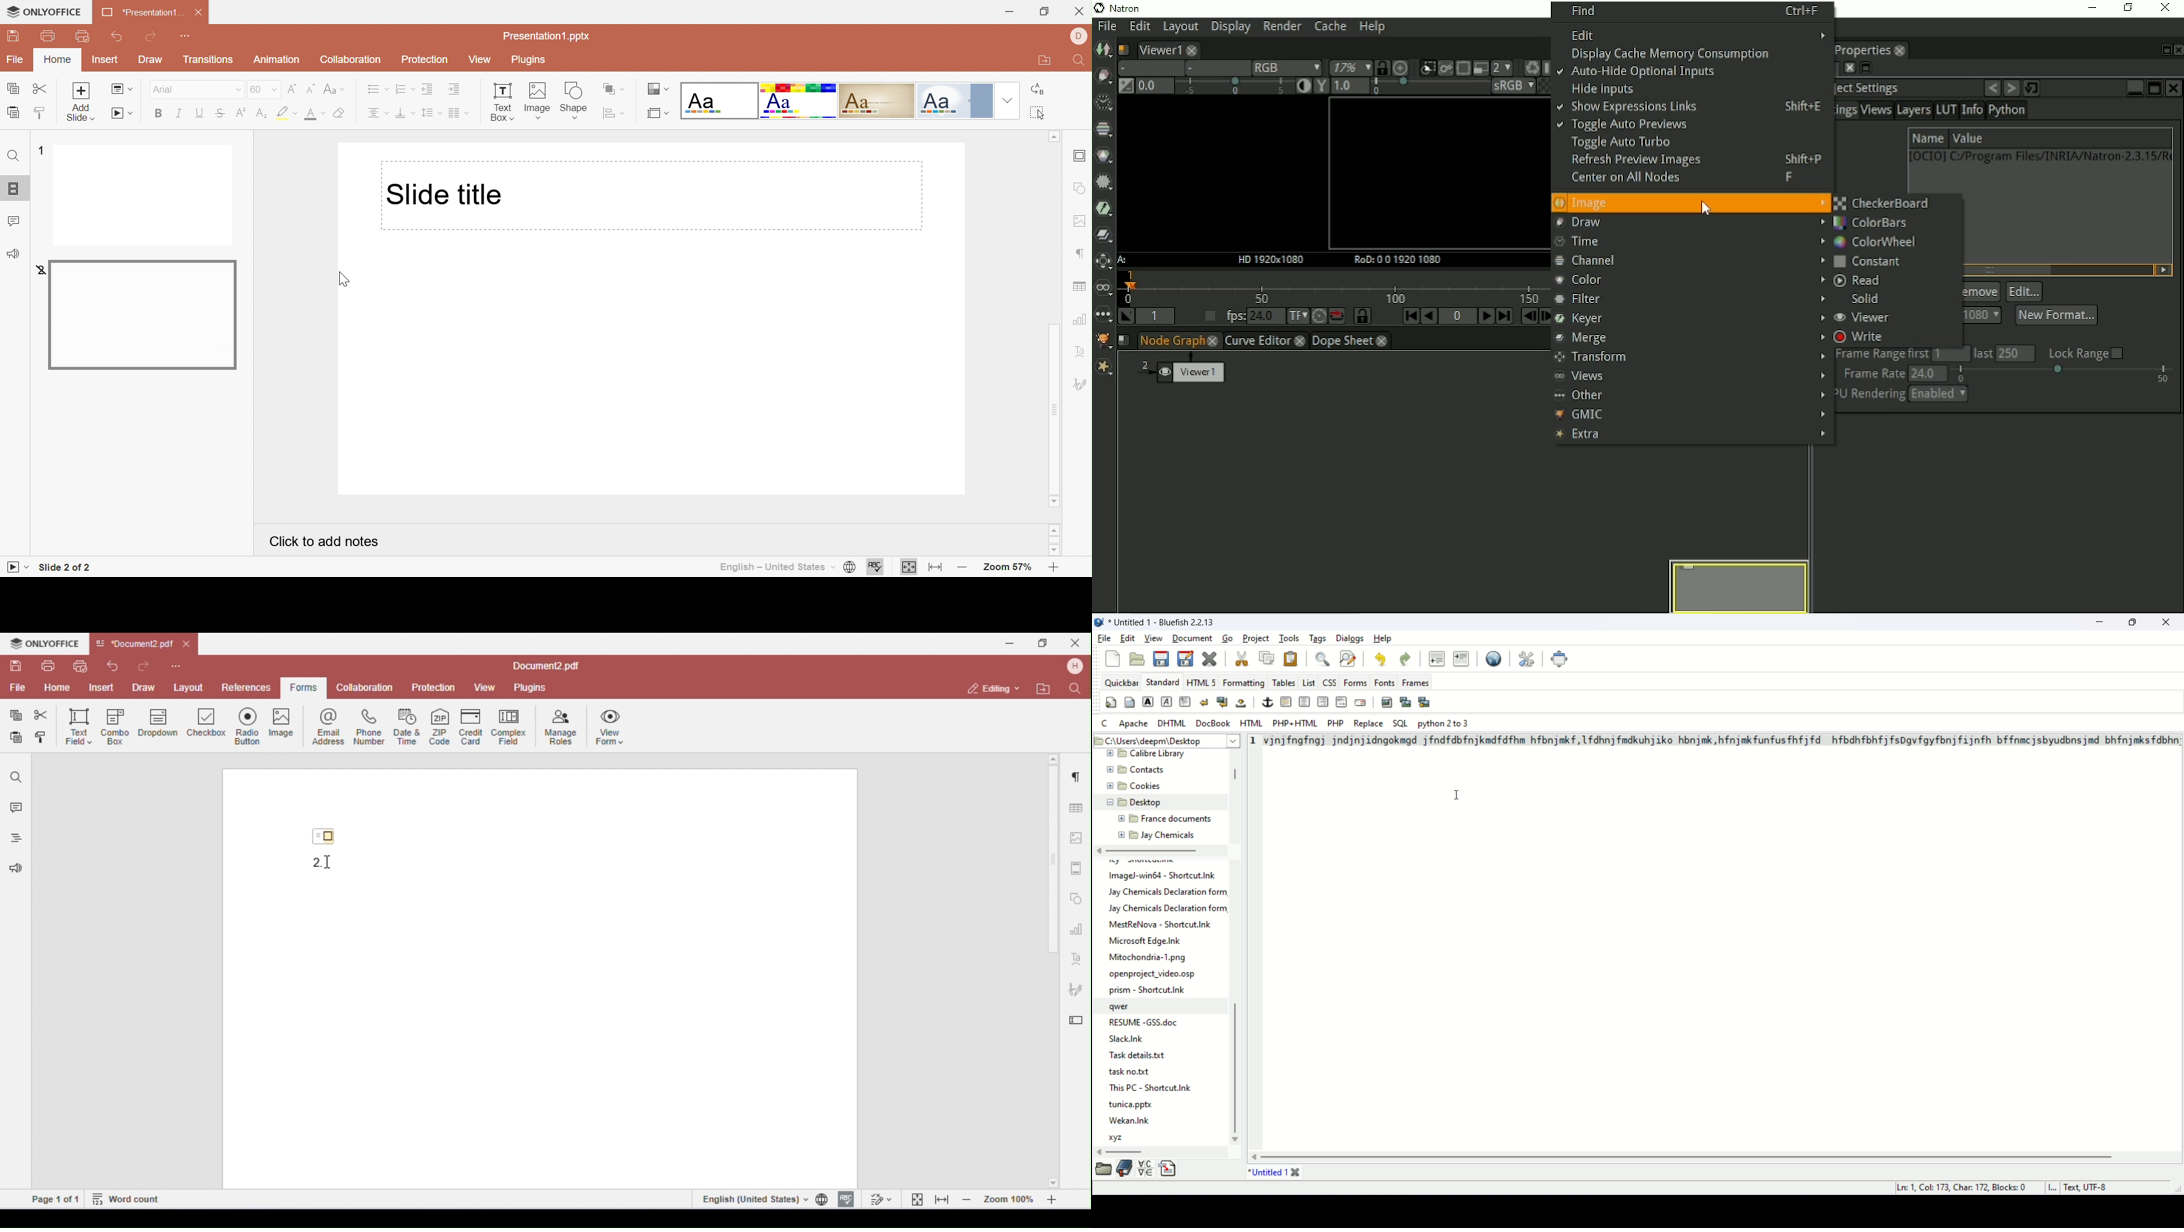 The image size is (2184, 1232). What do you see at coordinates (15, 568) in the screenshot?
I see `` at bounding box center [15, 568].